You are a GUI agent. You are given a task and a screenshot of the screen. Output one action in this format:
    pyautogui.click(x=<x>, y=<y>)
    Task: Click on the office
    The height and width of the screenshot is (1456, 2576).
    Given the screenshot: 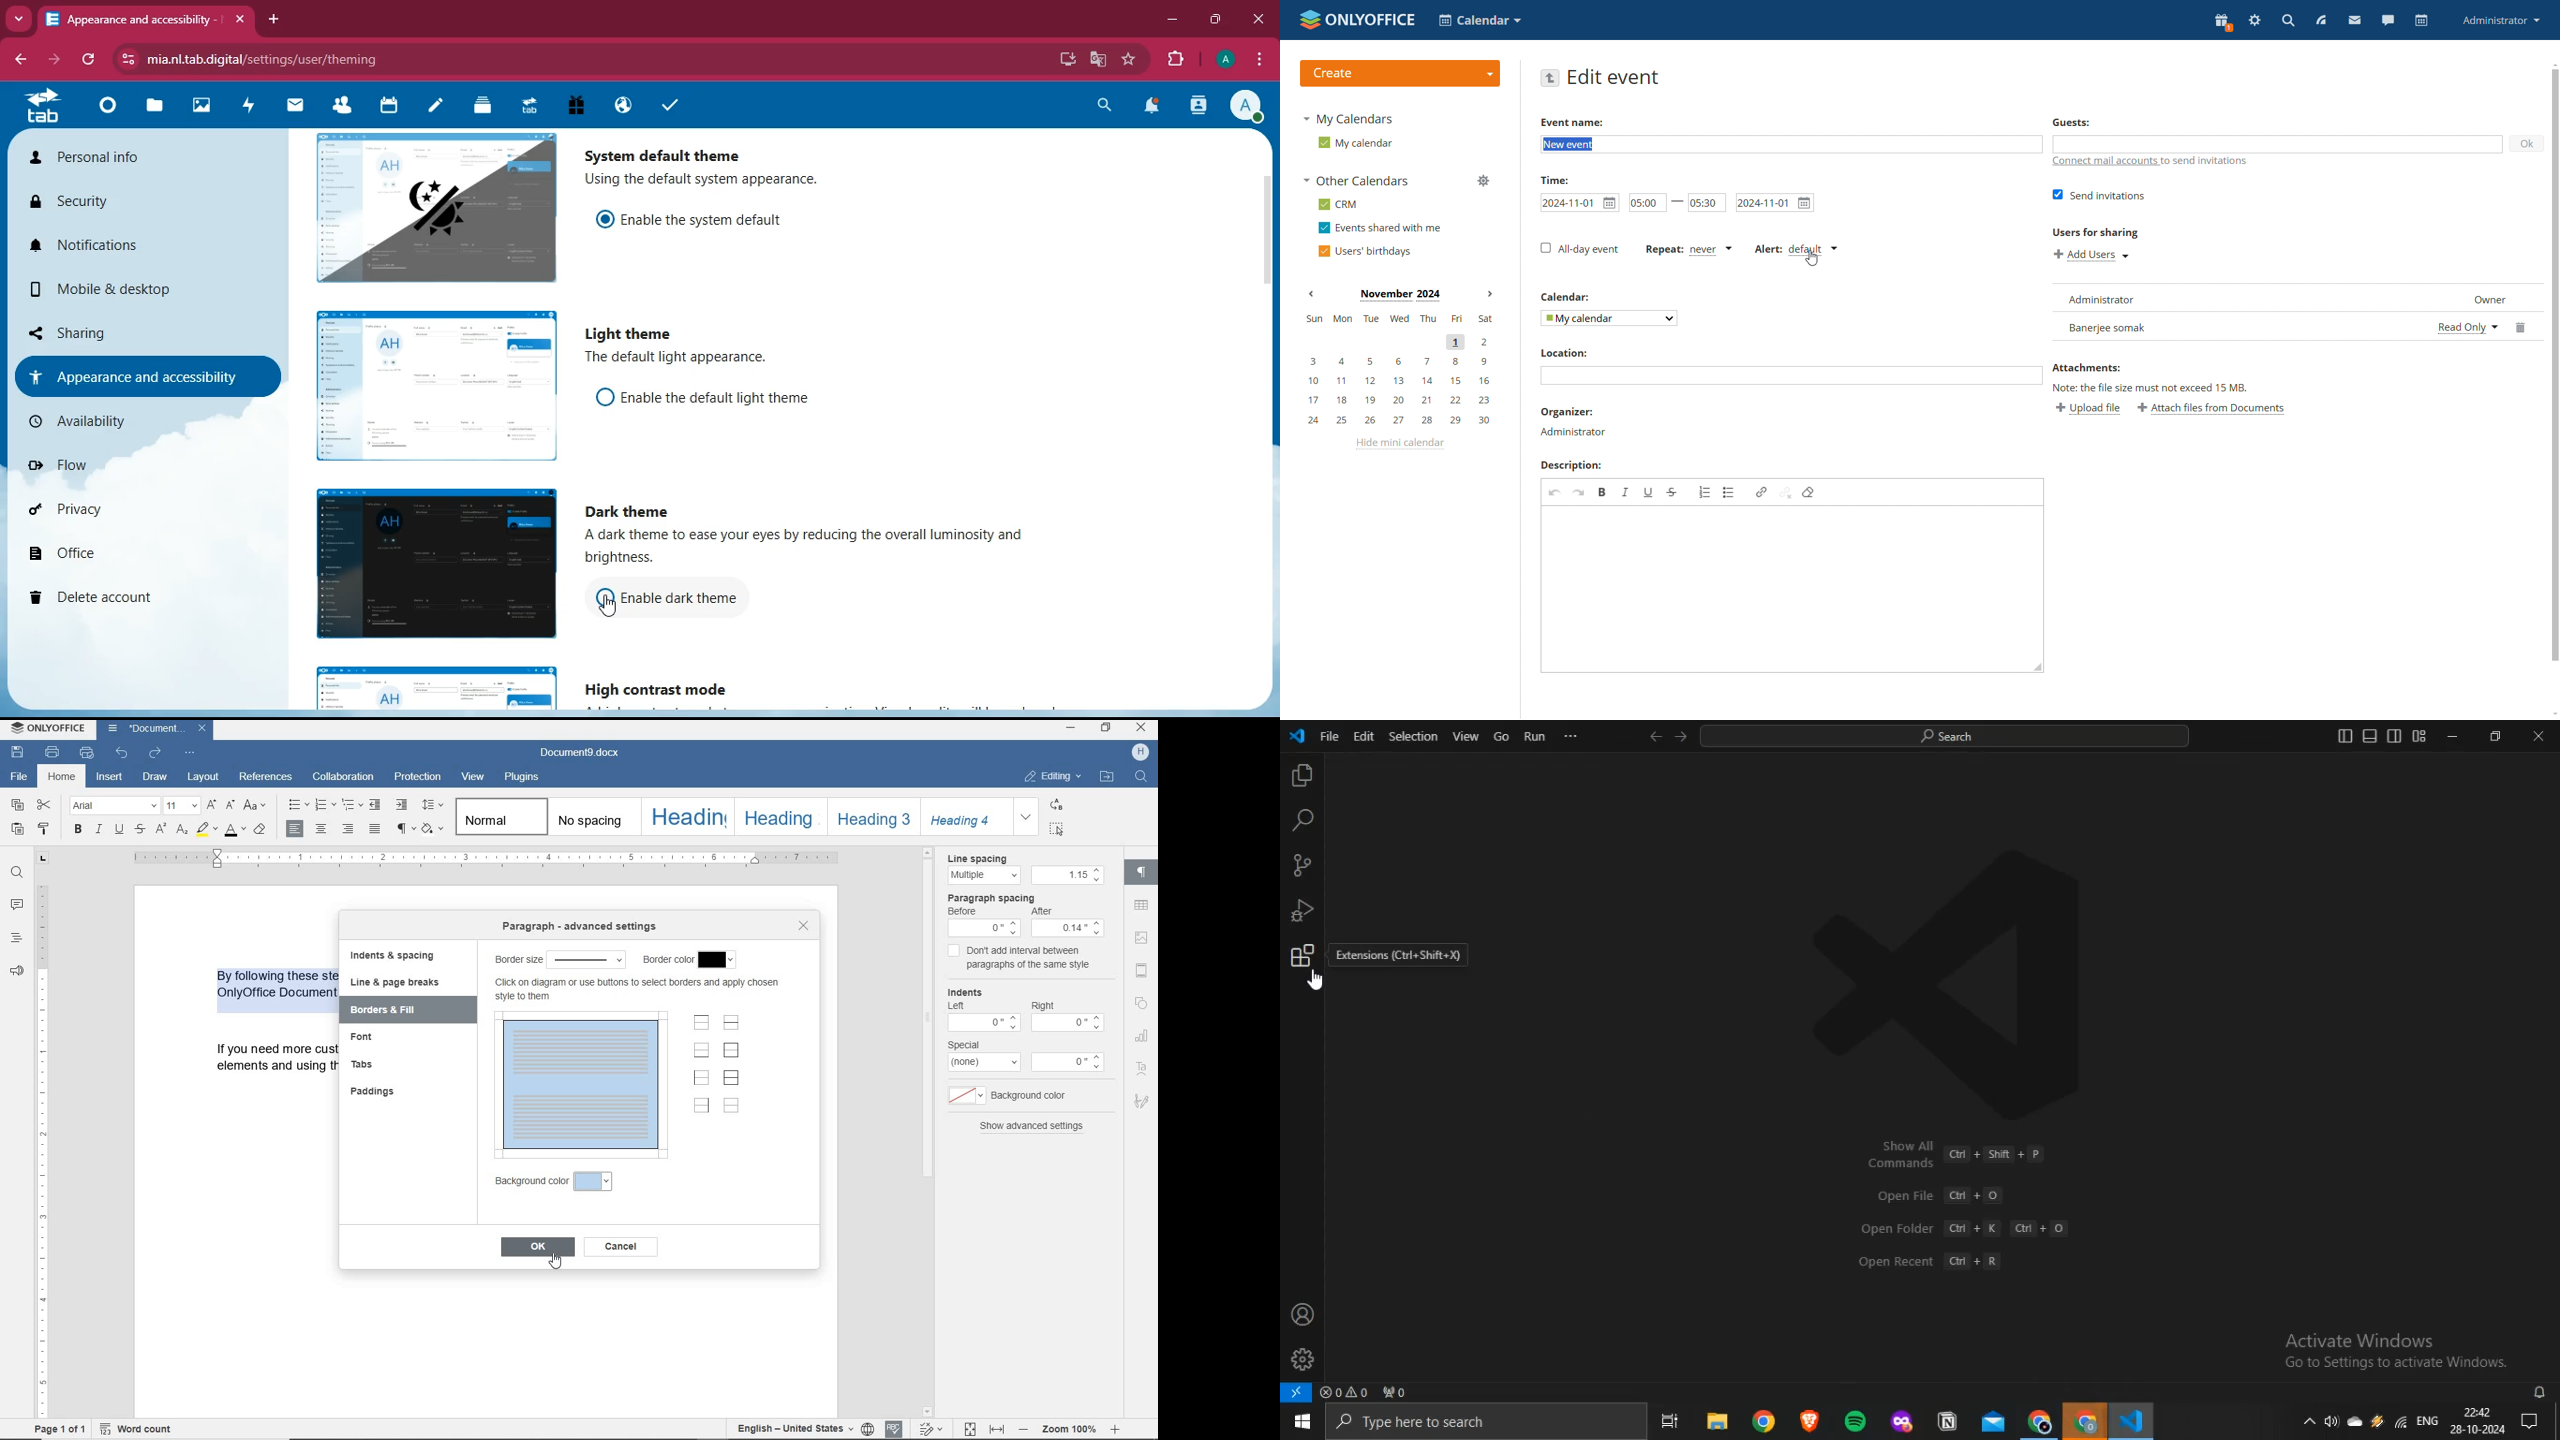 What is the action you would take?
    pyautogui.click(x=129, y=557)
    